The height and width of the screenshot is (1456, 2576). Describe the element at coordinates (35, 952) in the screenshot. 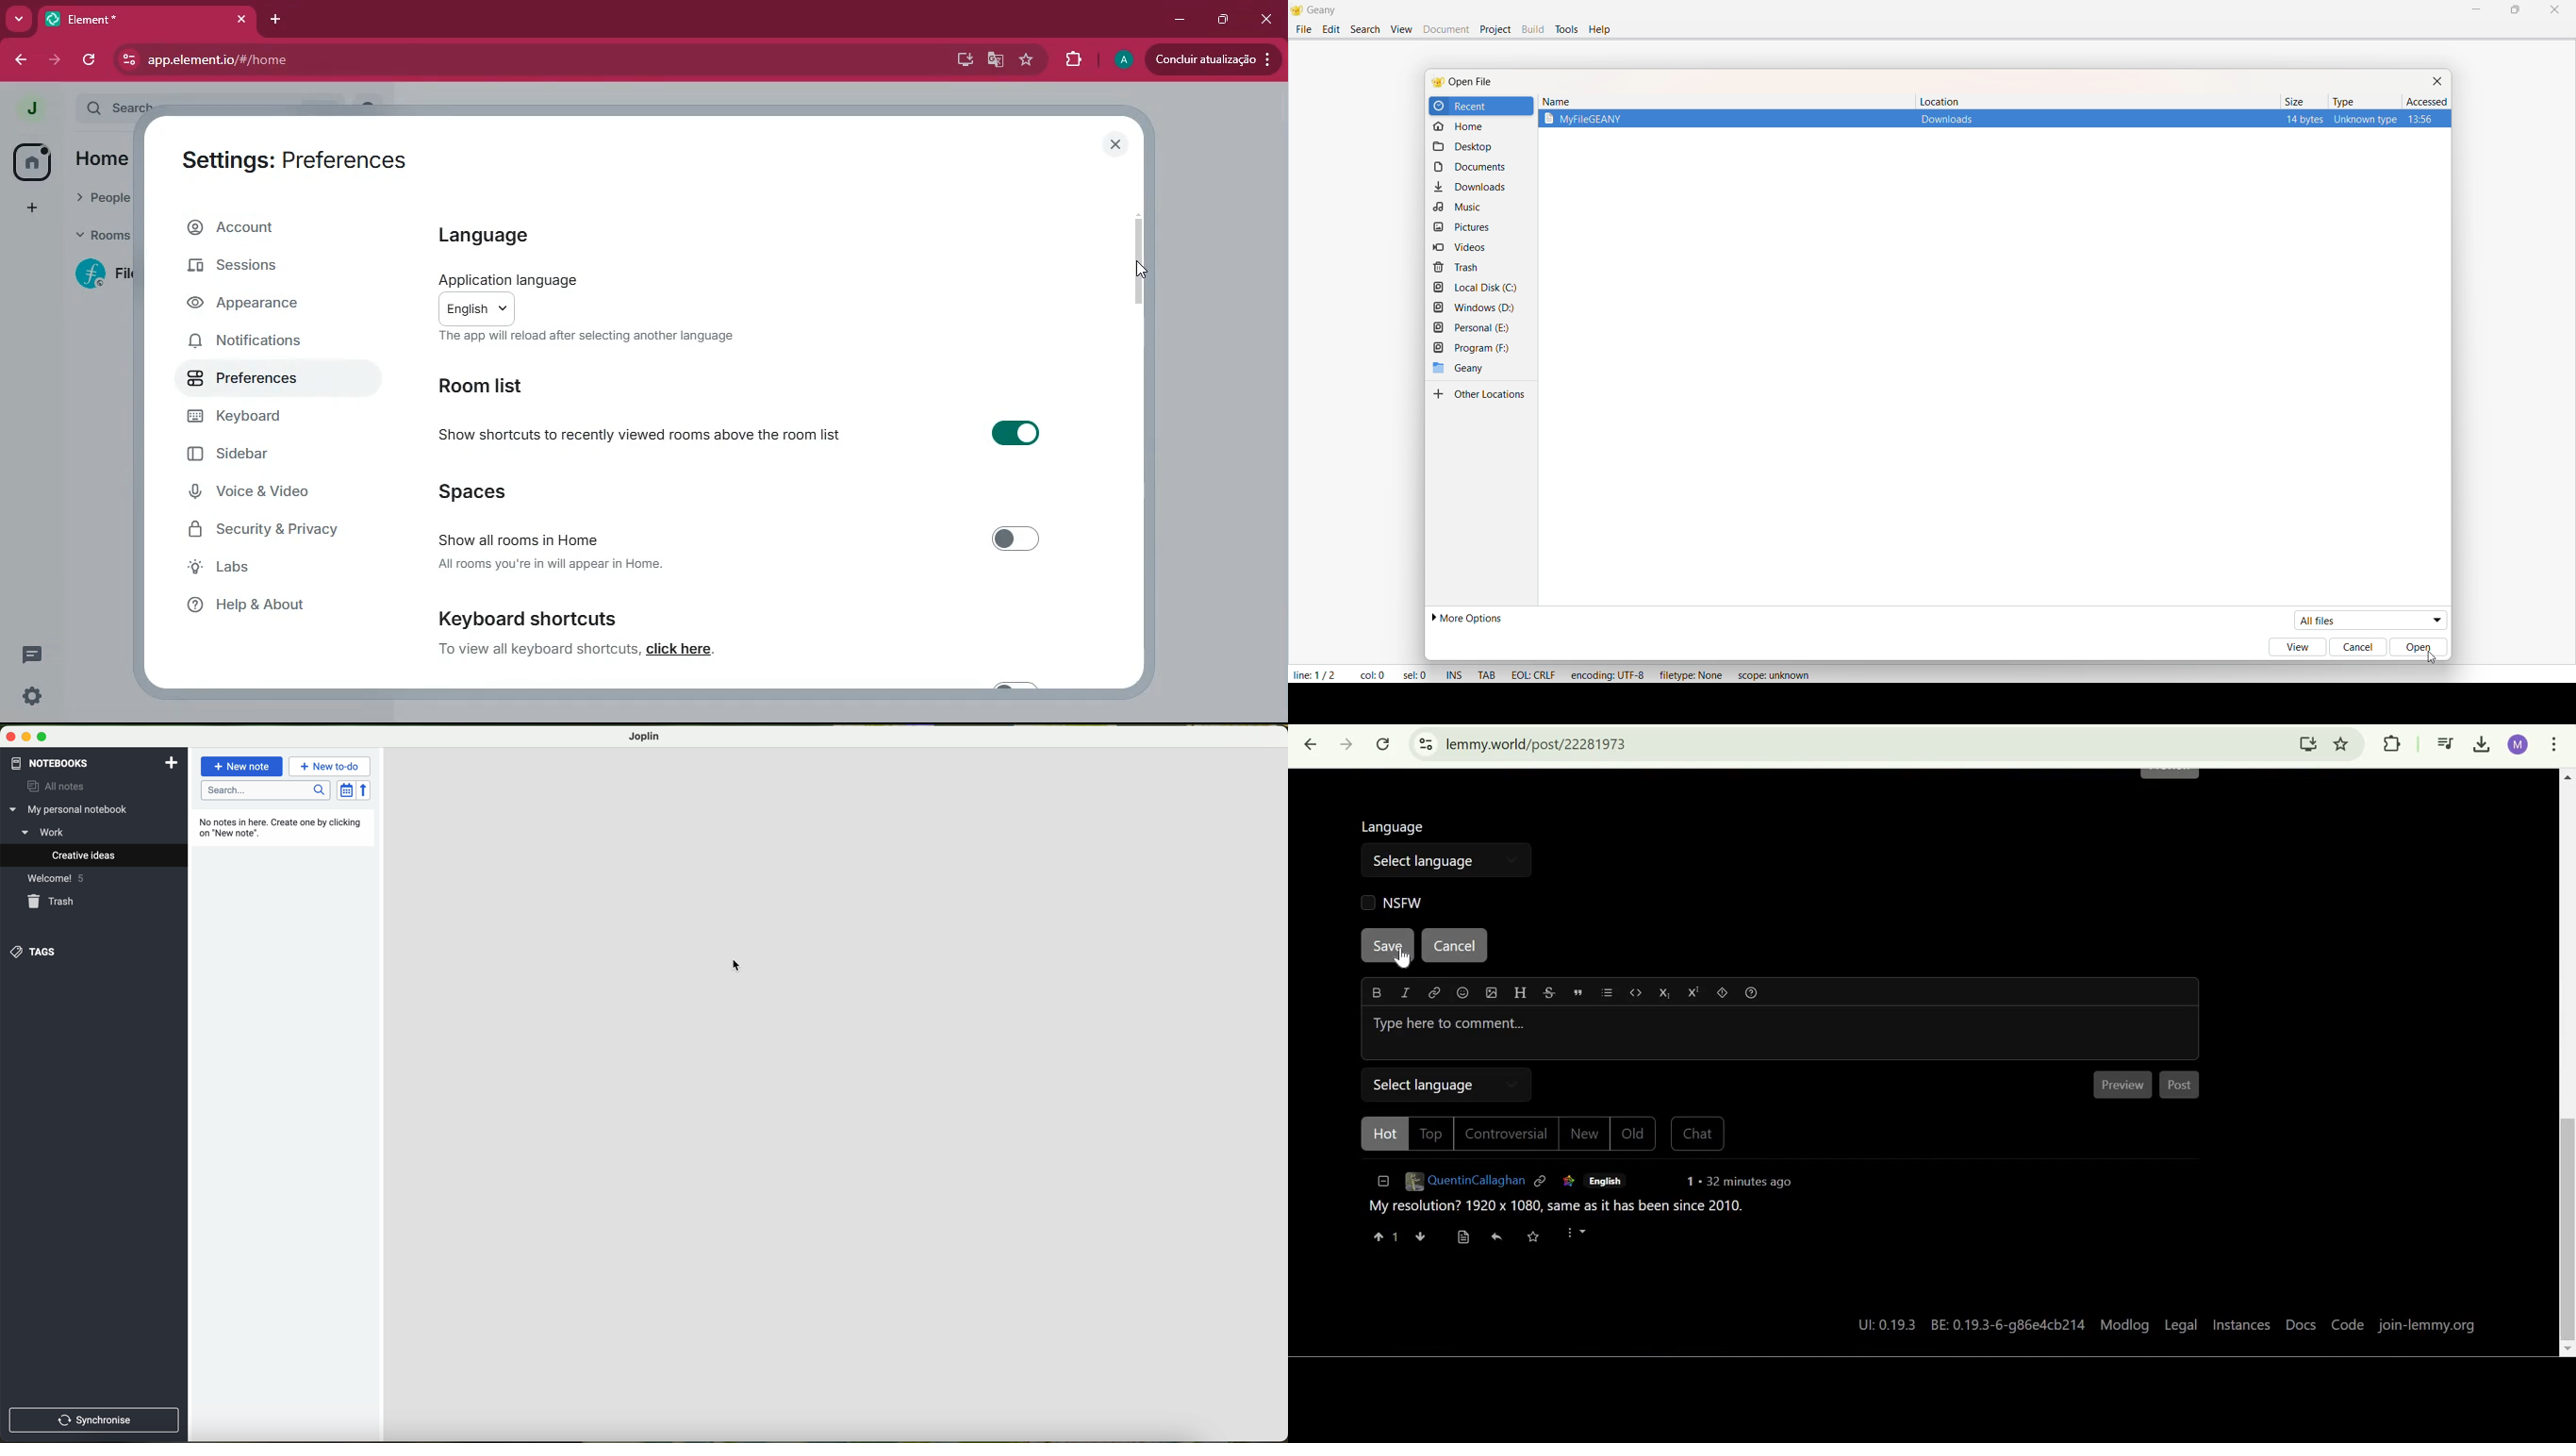

I see `tags` at that location.